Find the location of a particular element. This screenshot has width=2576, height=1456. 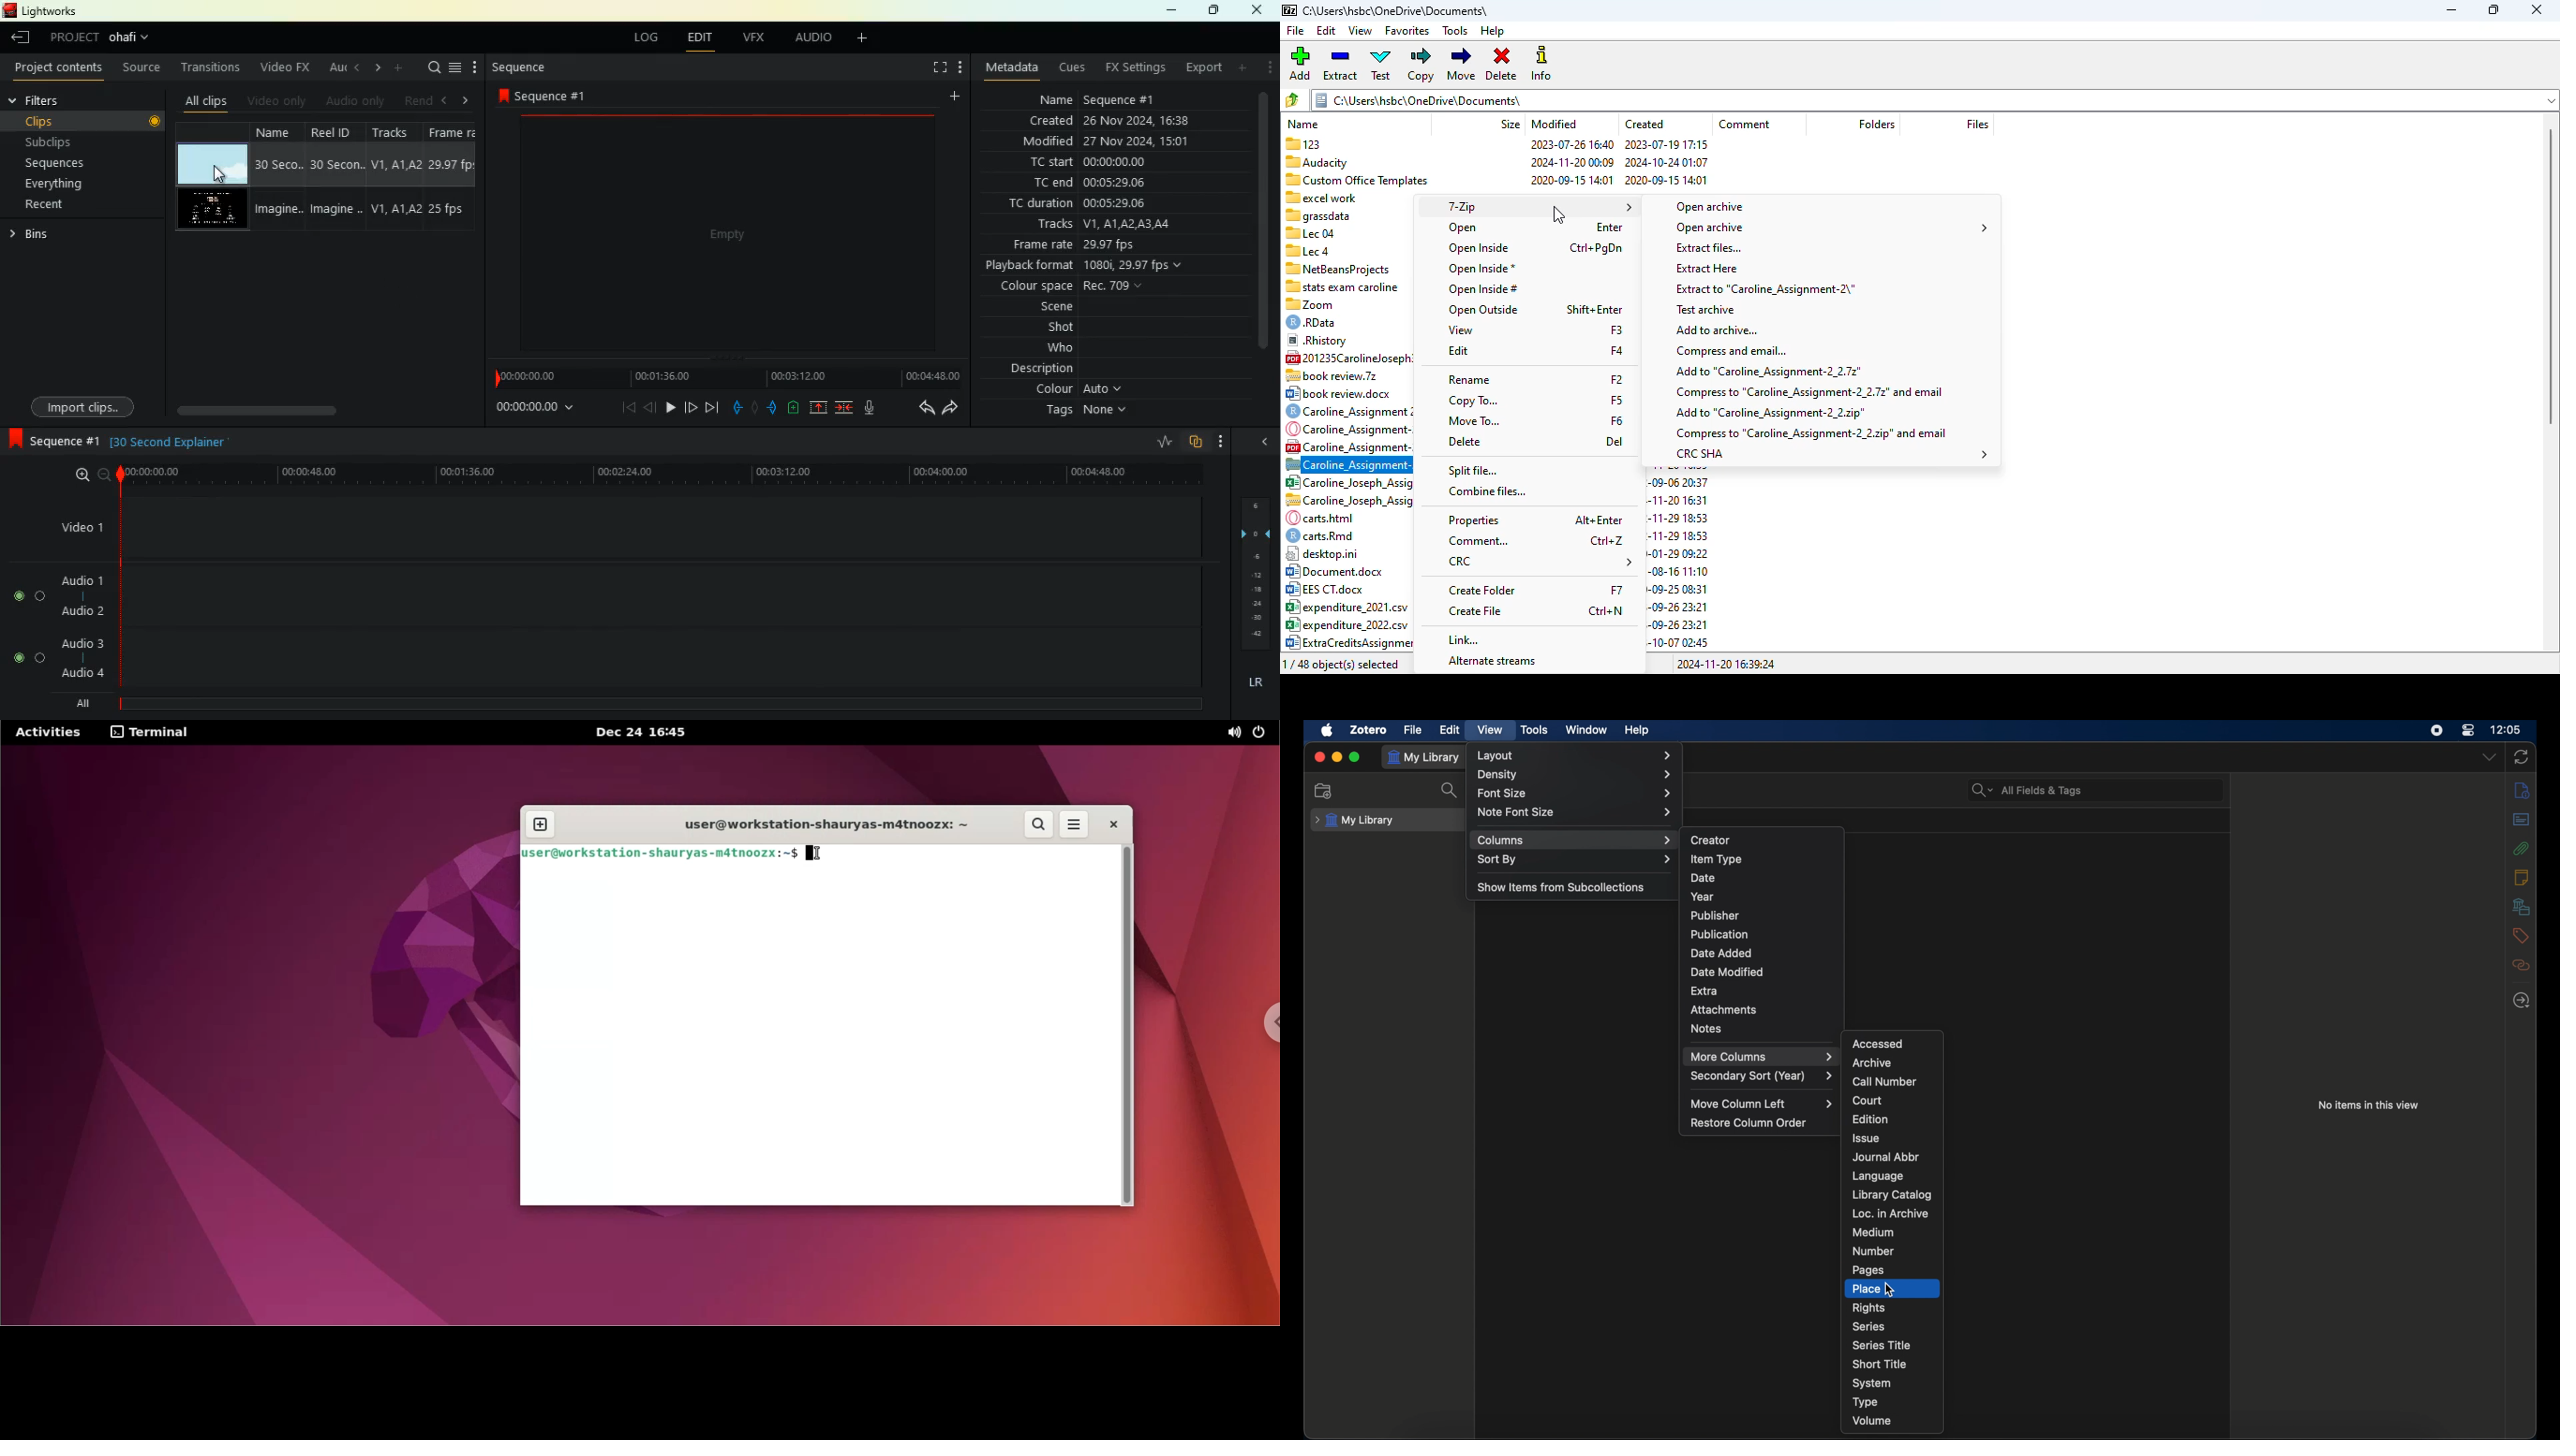

play is located at coordinates (670, 407).